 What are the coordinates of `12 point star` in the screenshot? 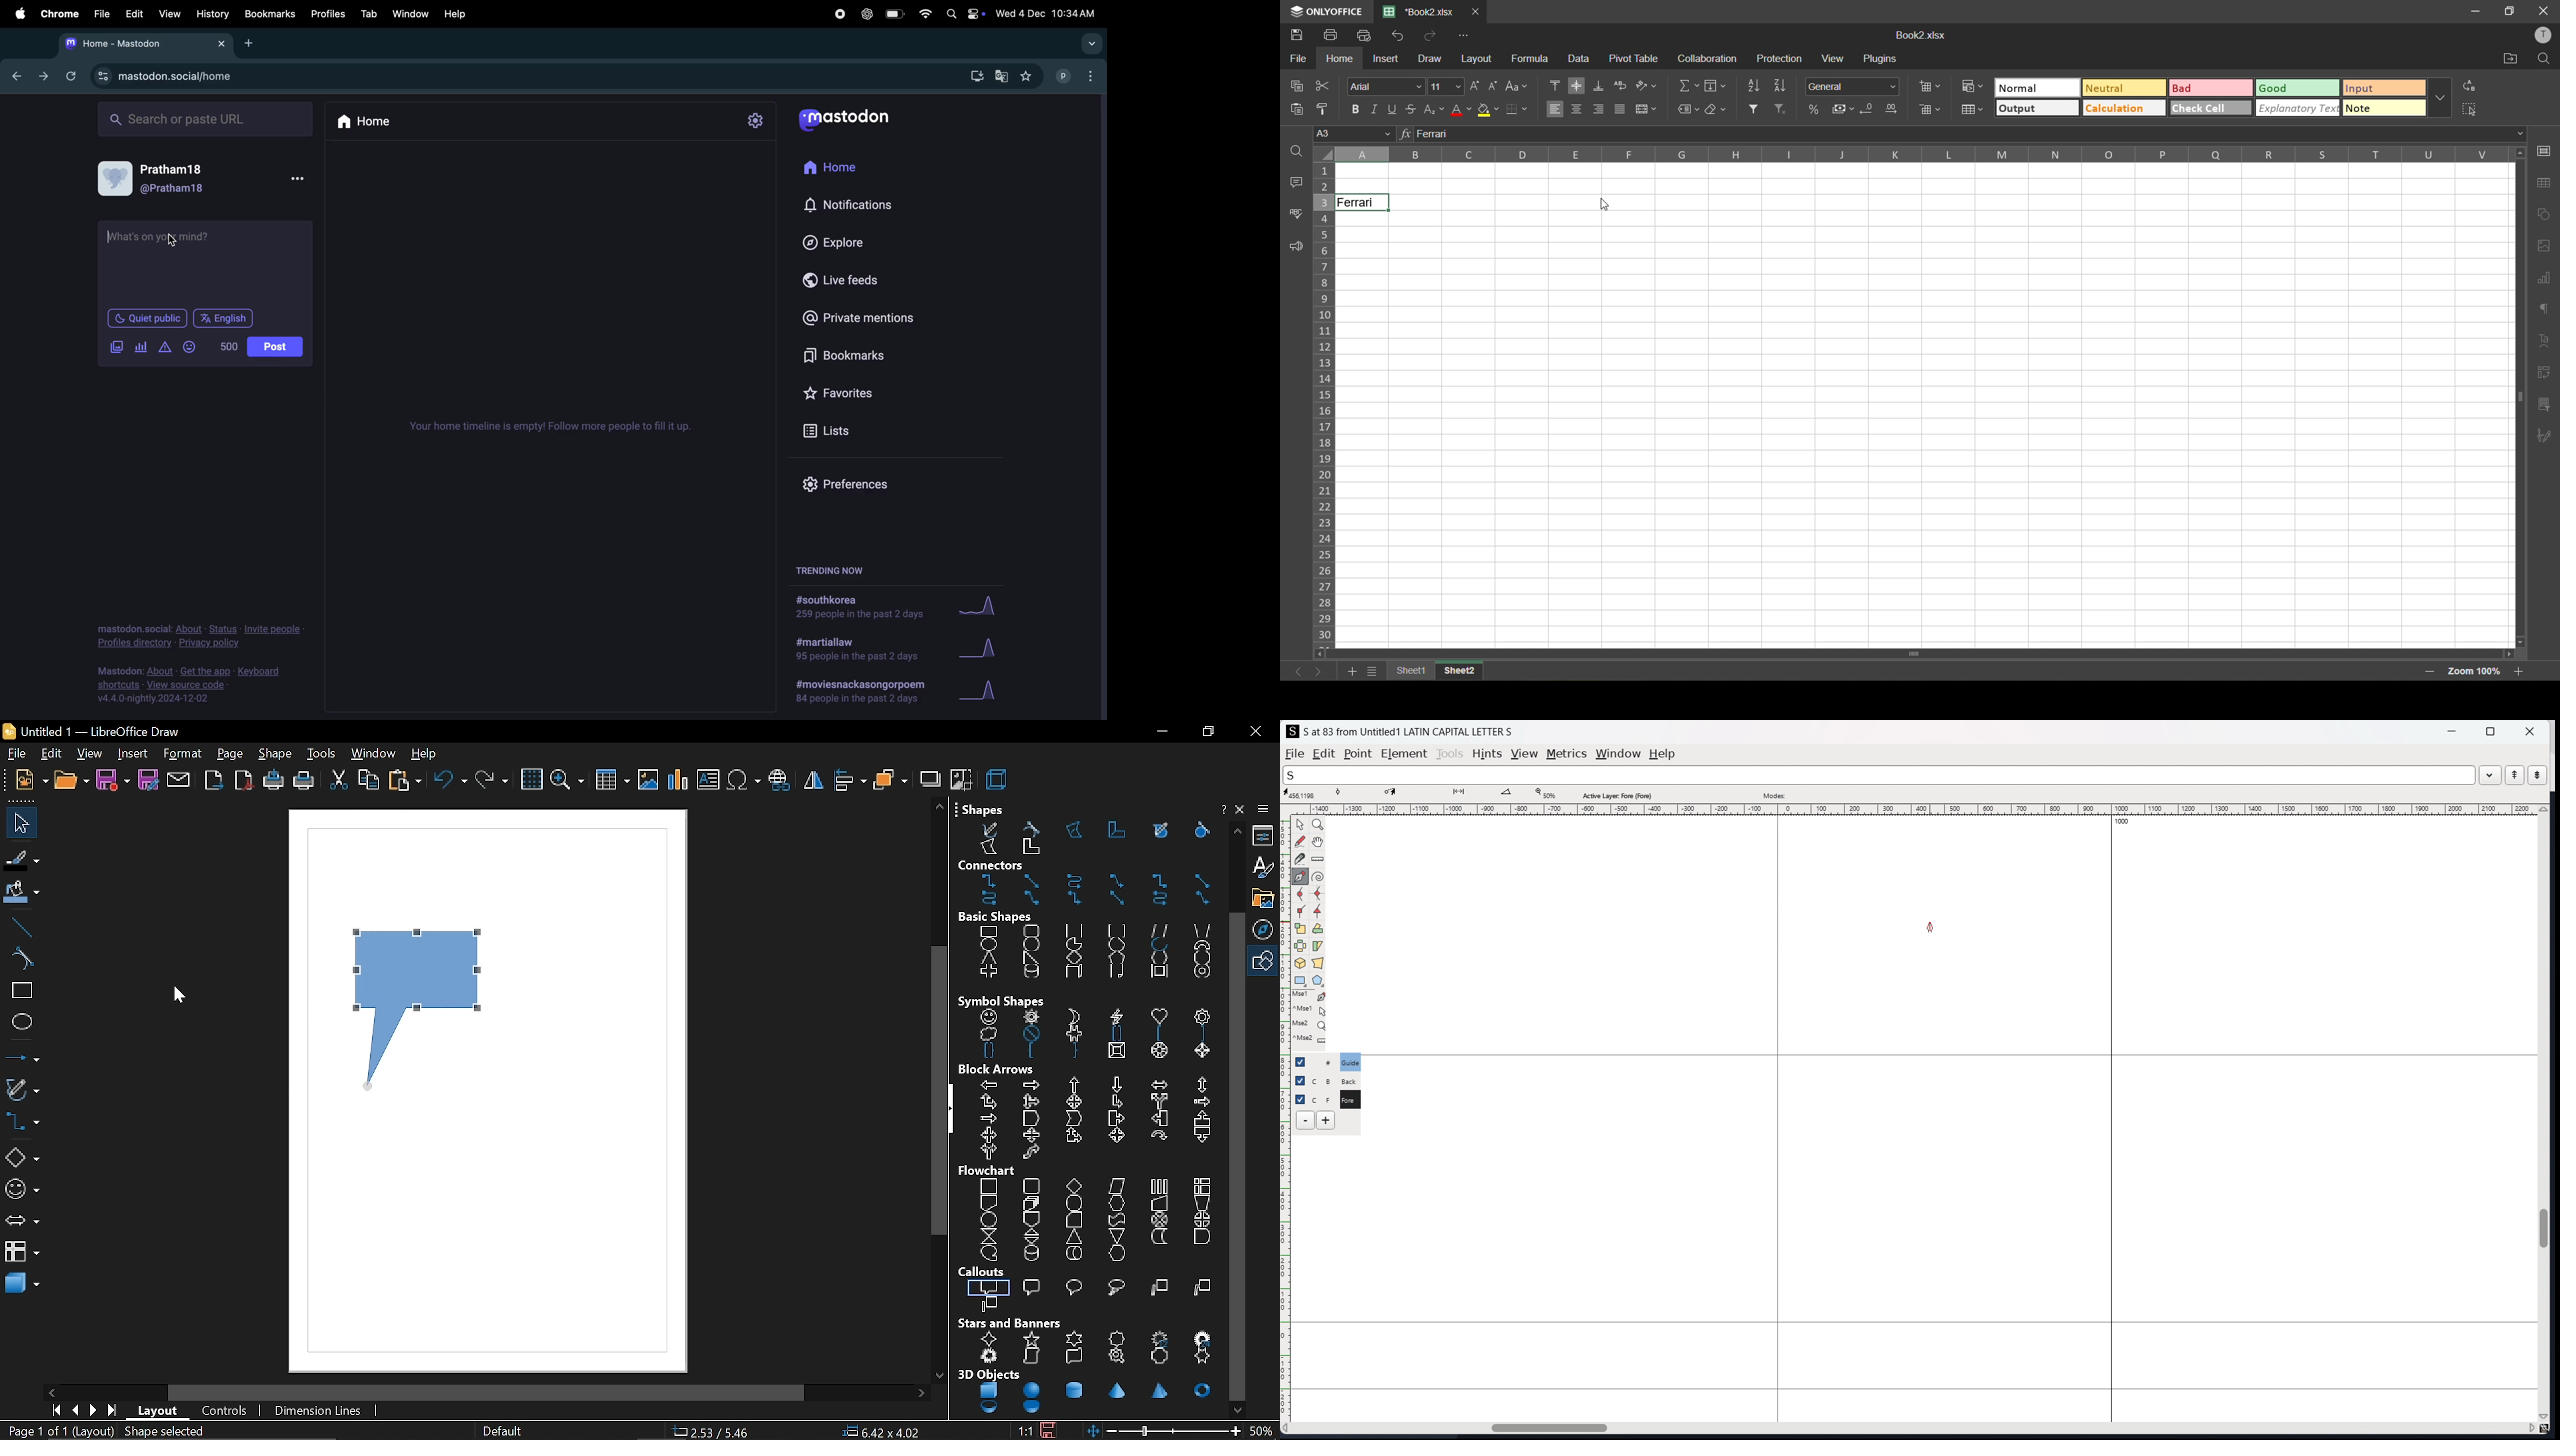 It's located at (1162, 1336).